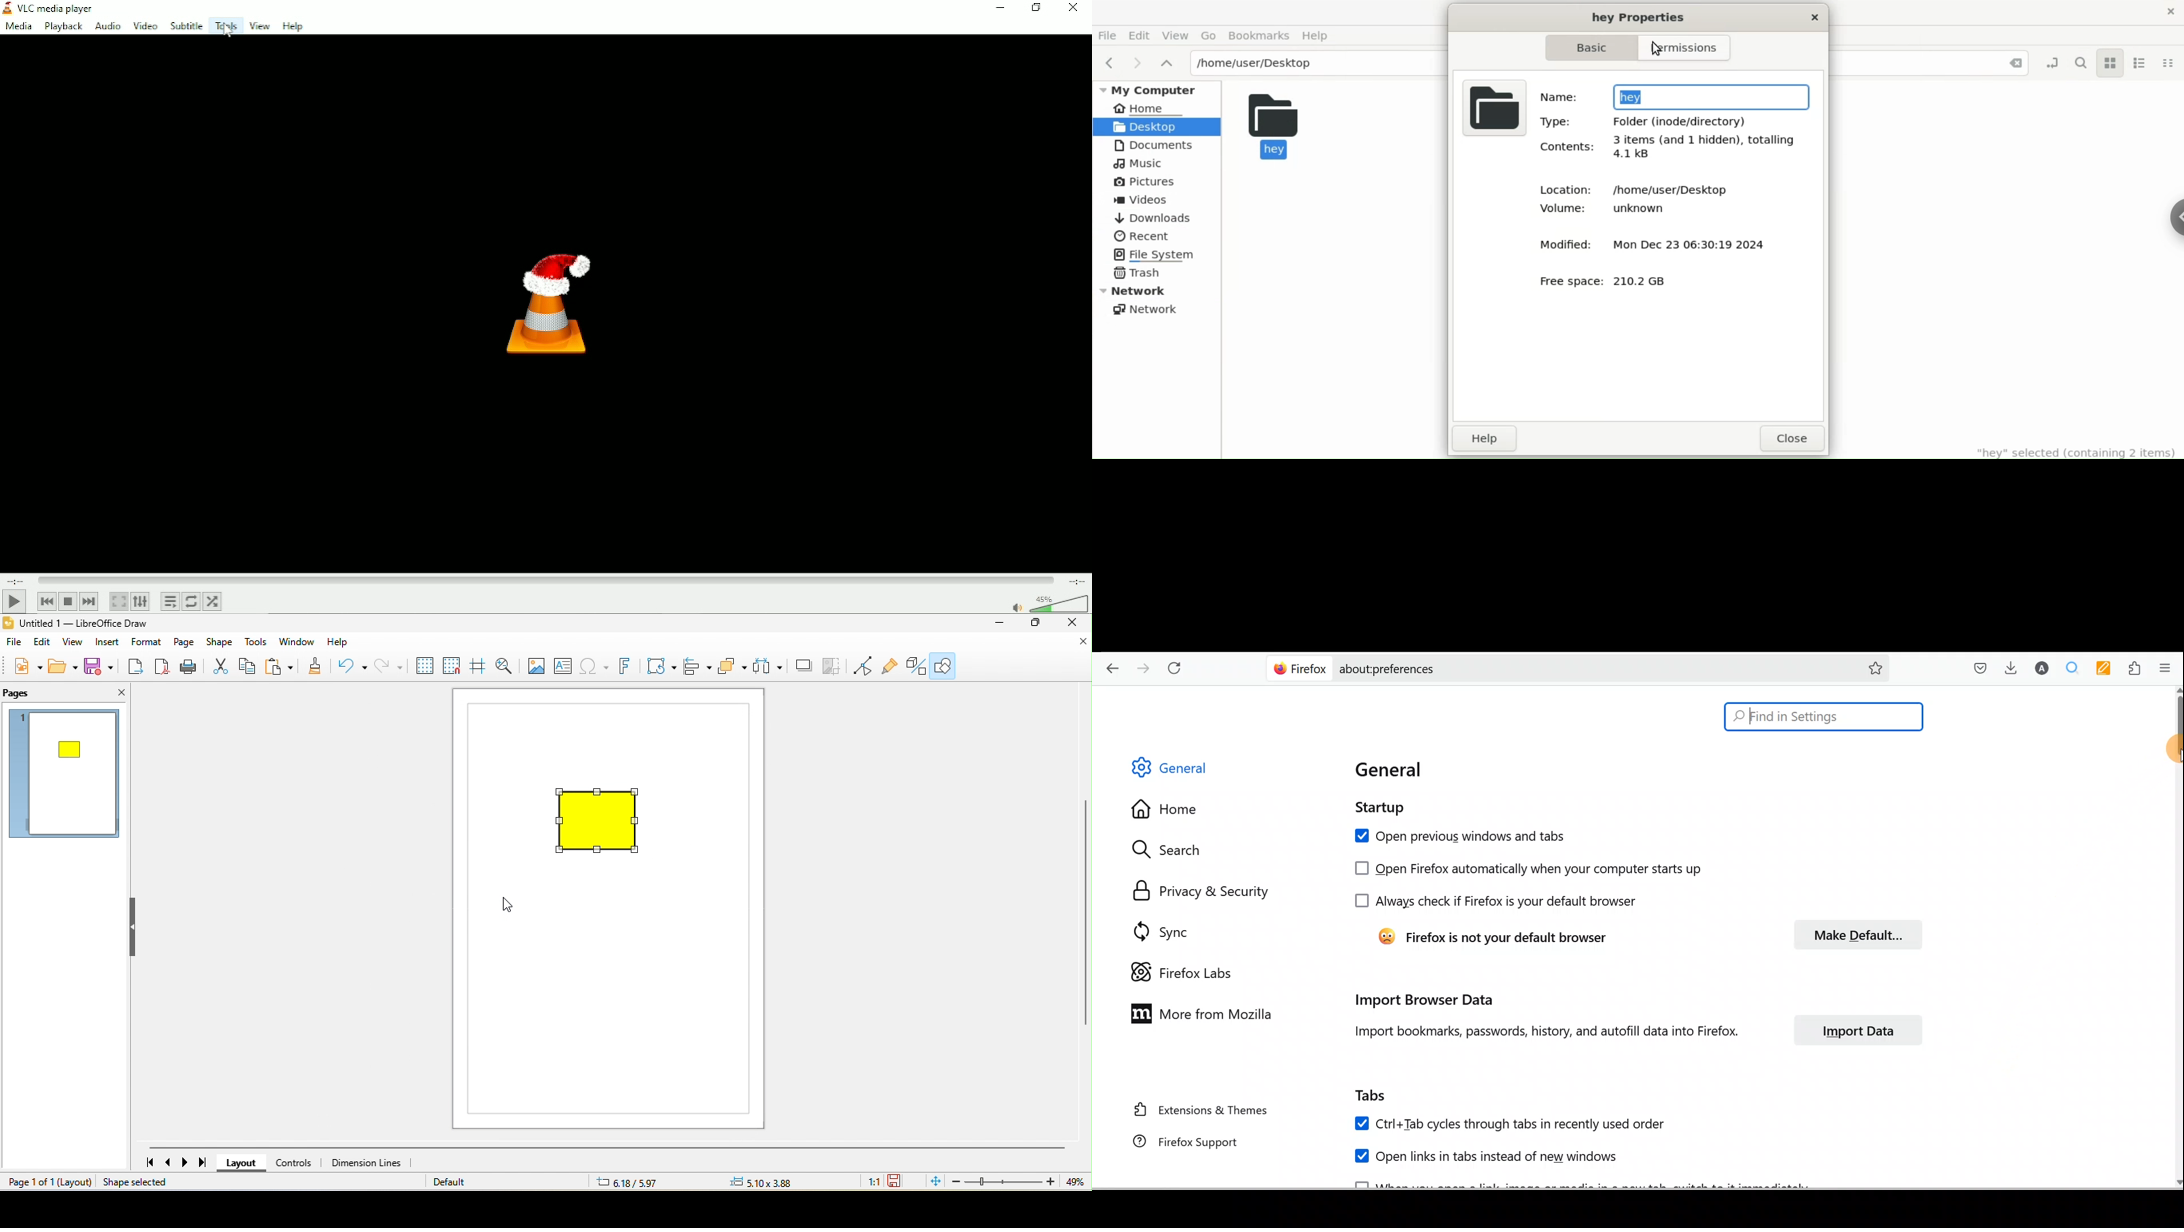  I want to click on dimension lines, so click(368, 1162).